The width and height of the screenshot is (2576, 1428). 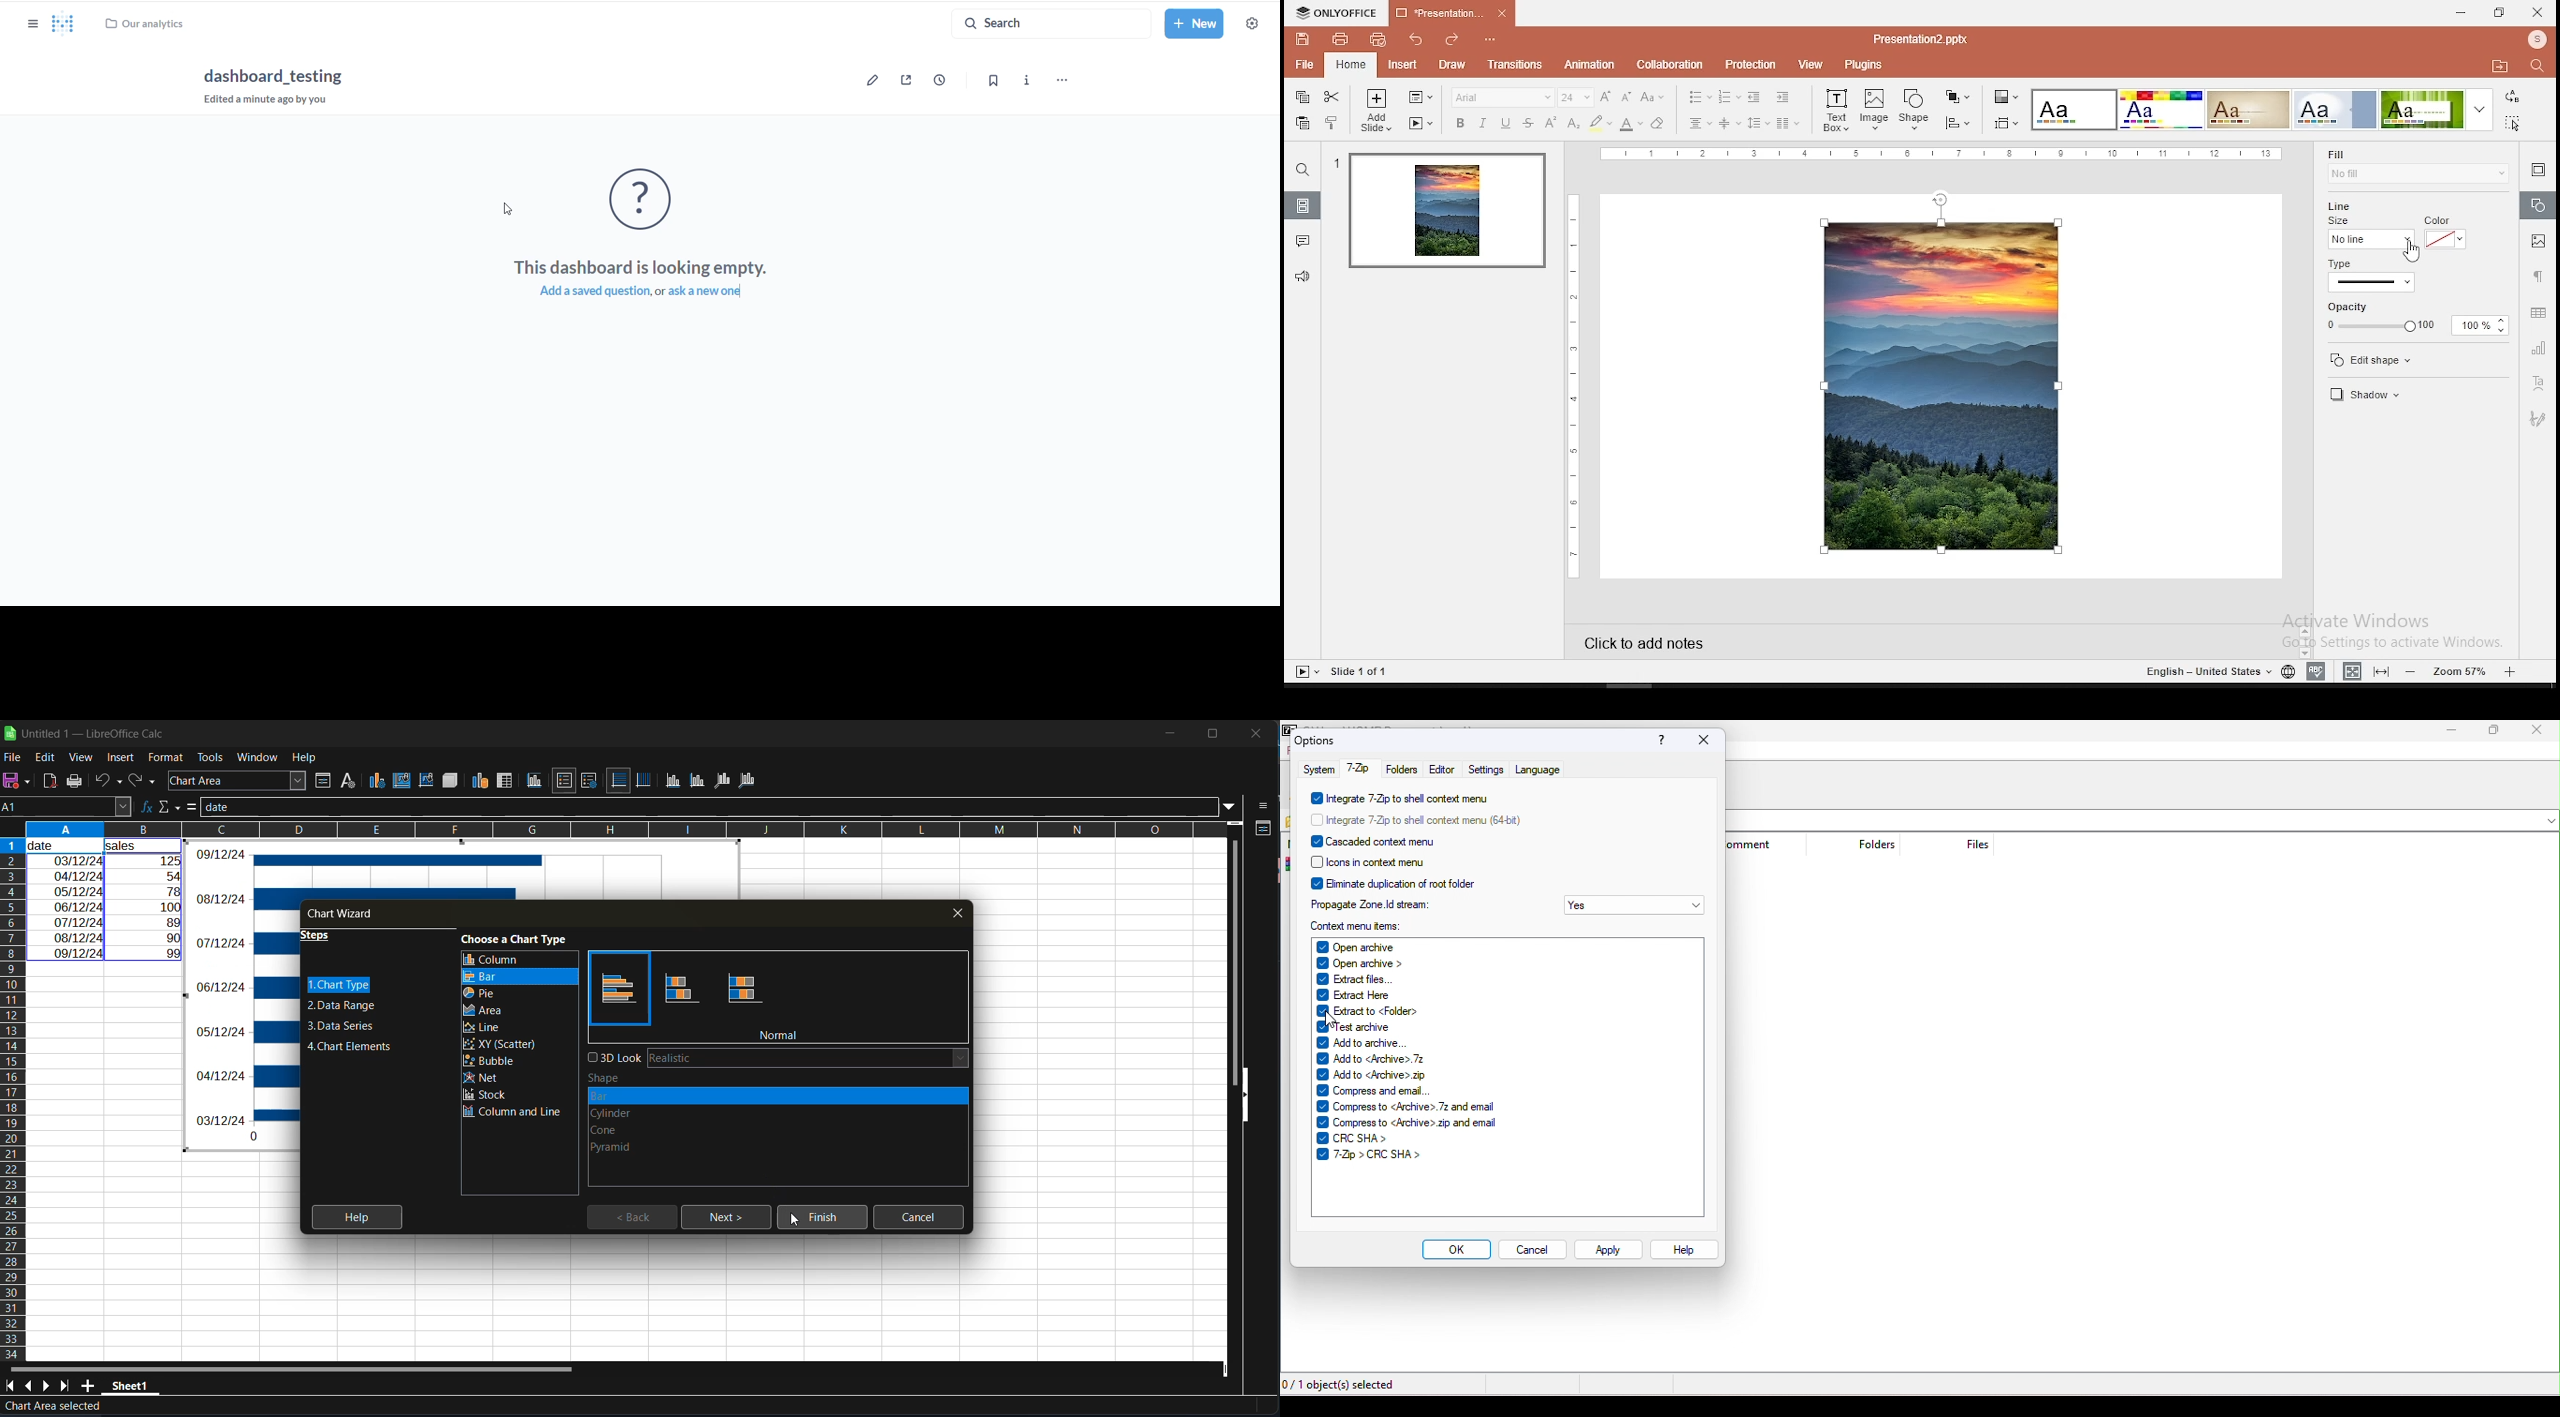 What do you see at coordinates (722, 1218) in the screenshot?
I see `next` at bounding box center [722, 1218].